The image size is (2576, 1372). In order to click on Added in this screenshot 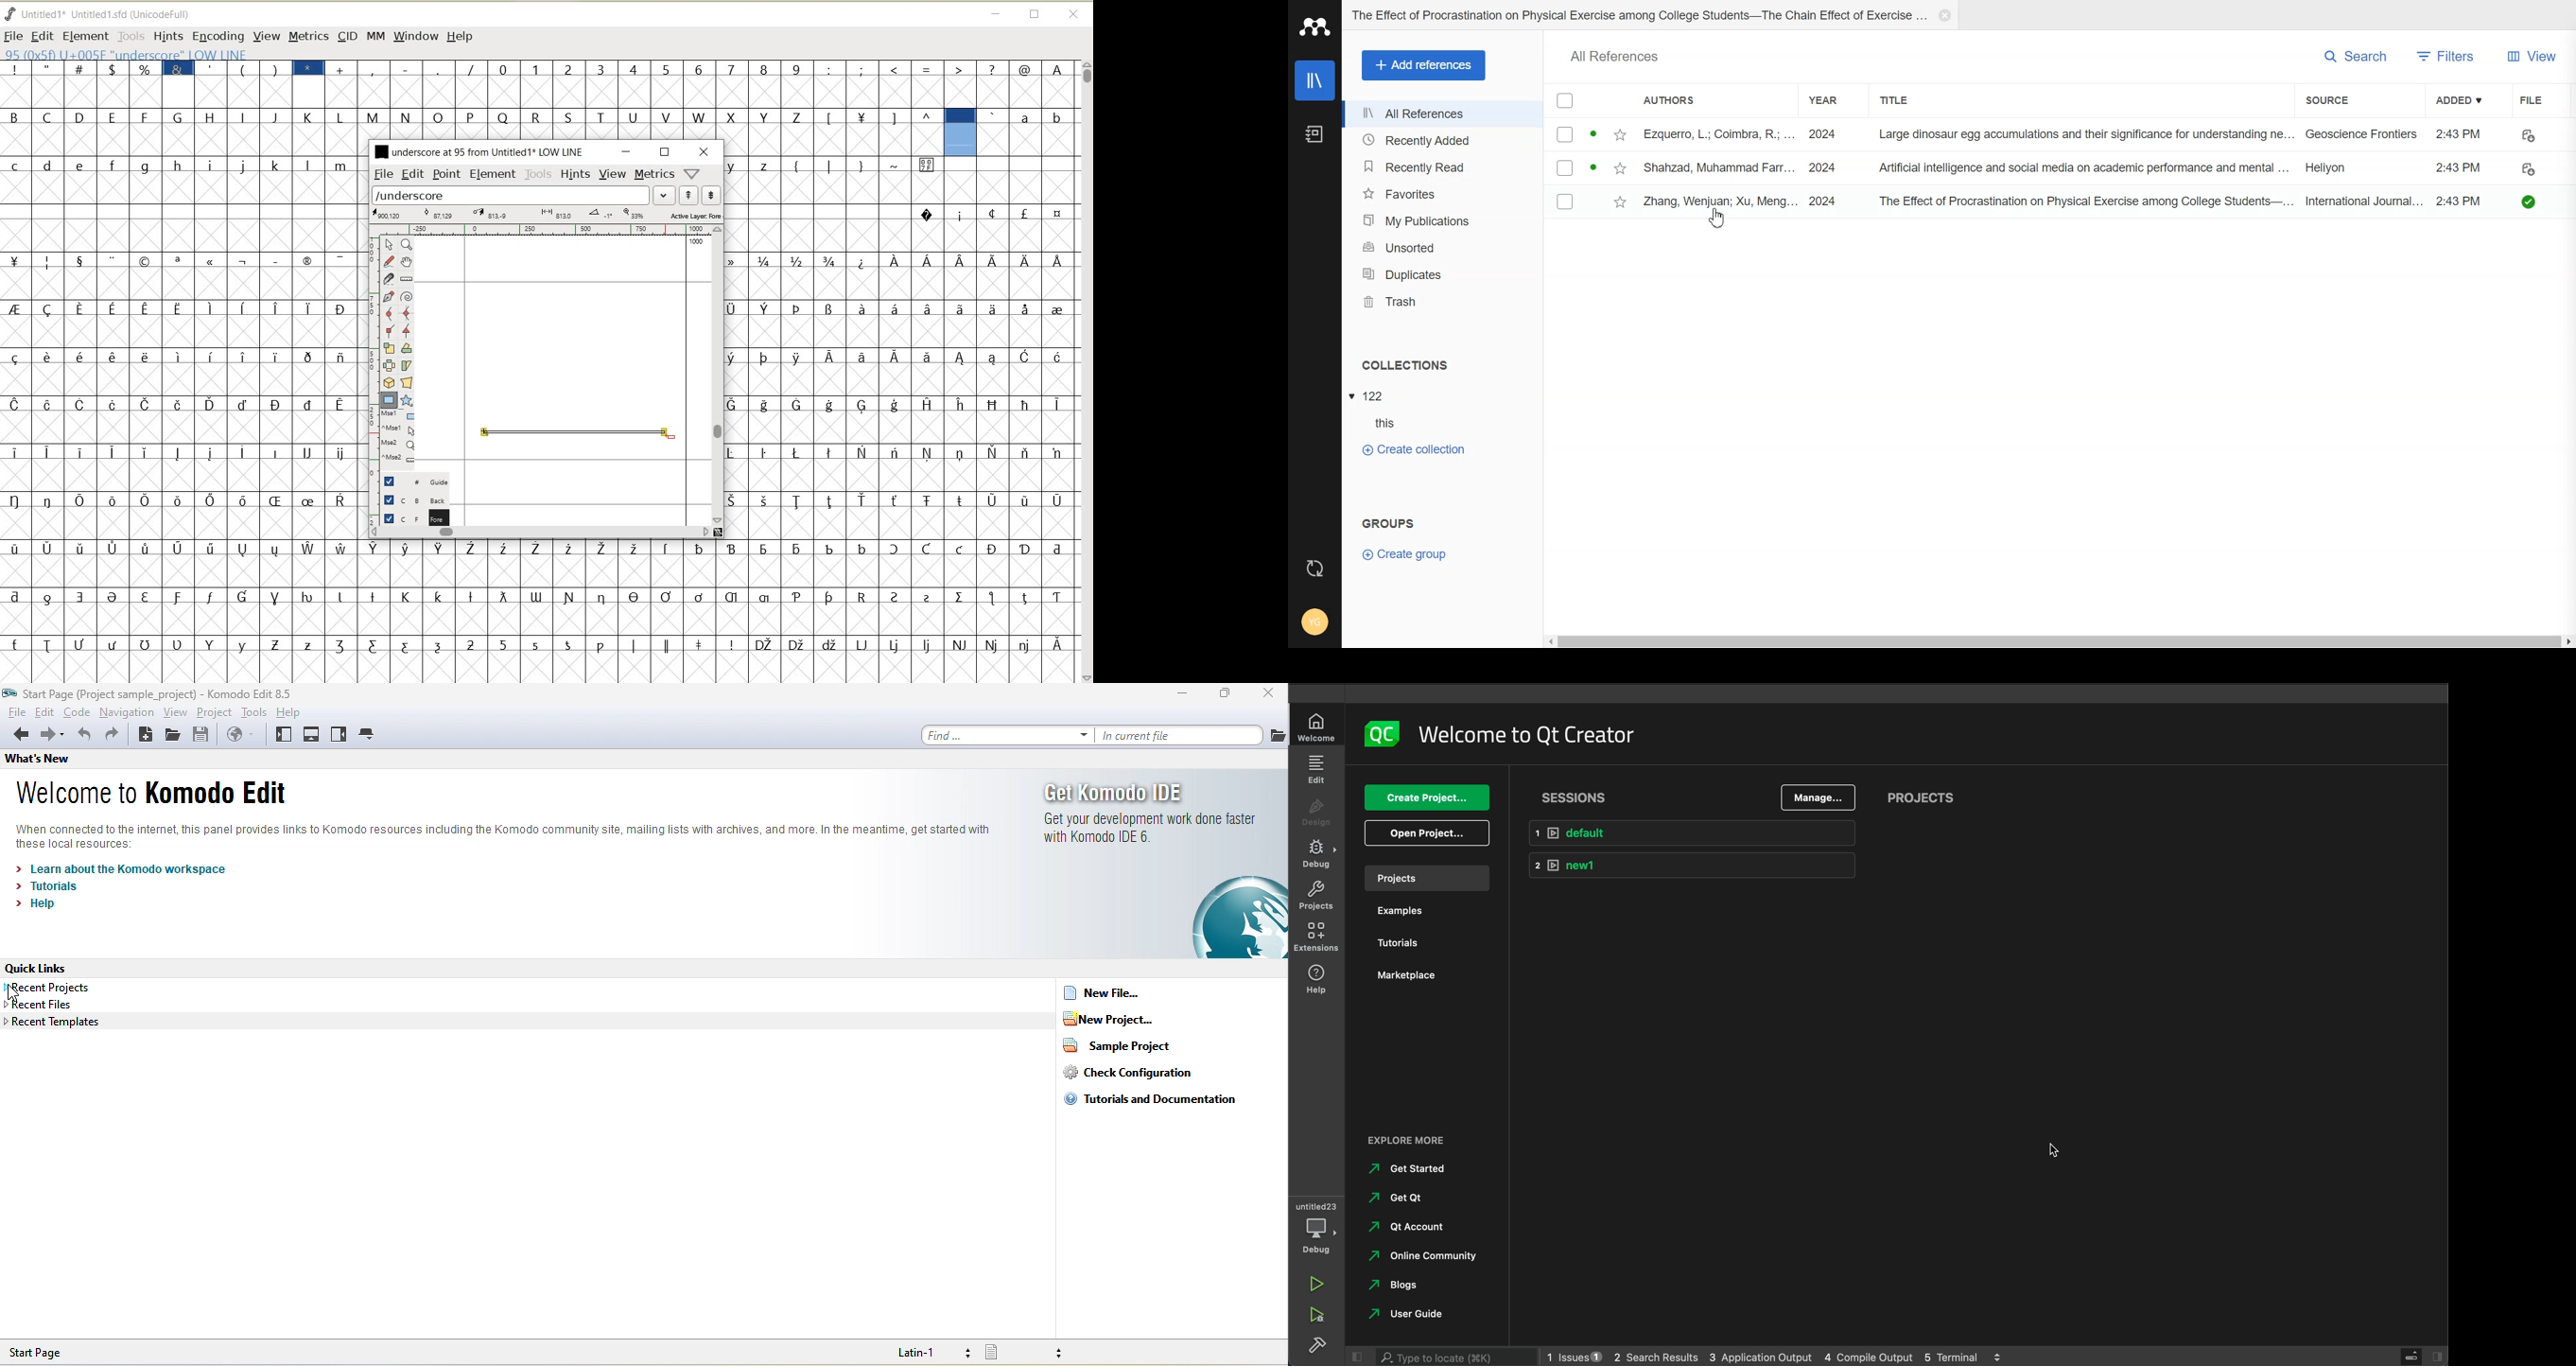, I will do `click(2471, 99)`.